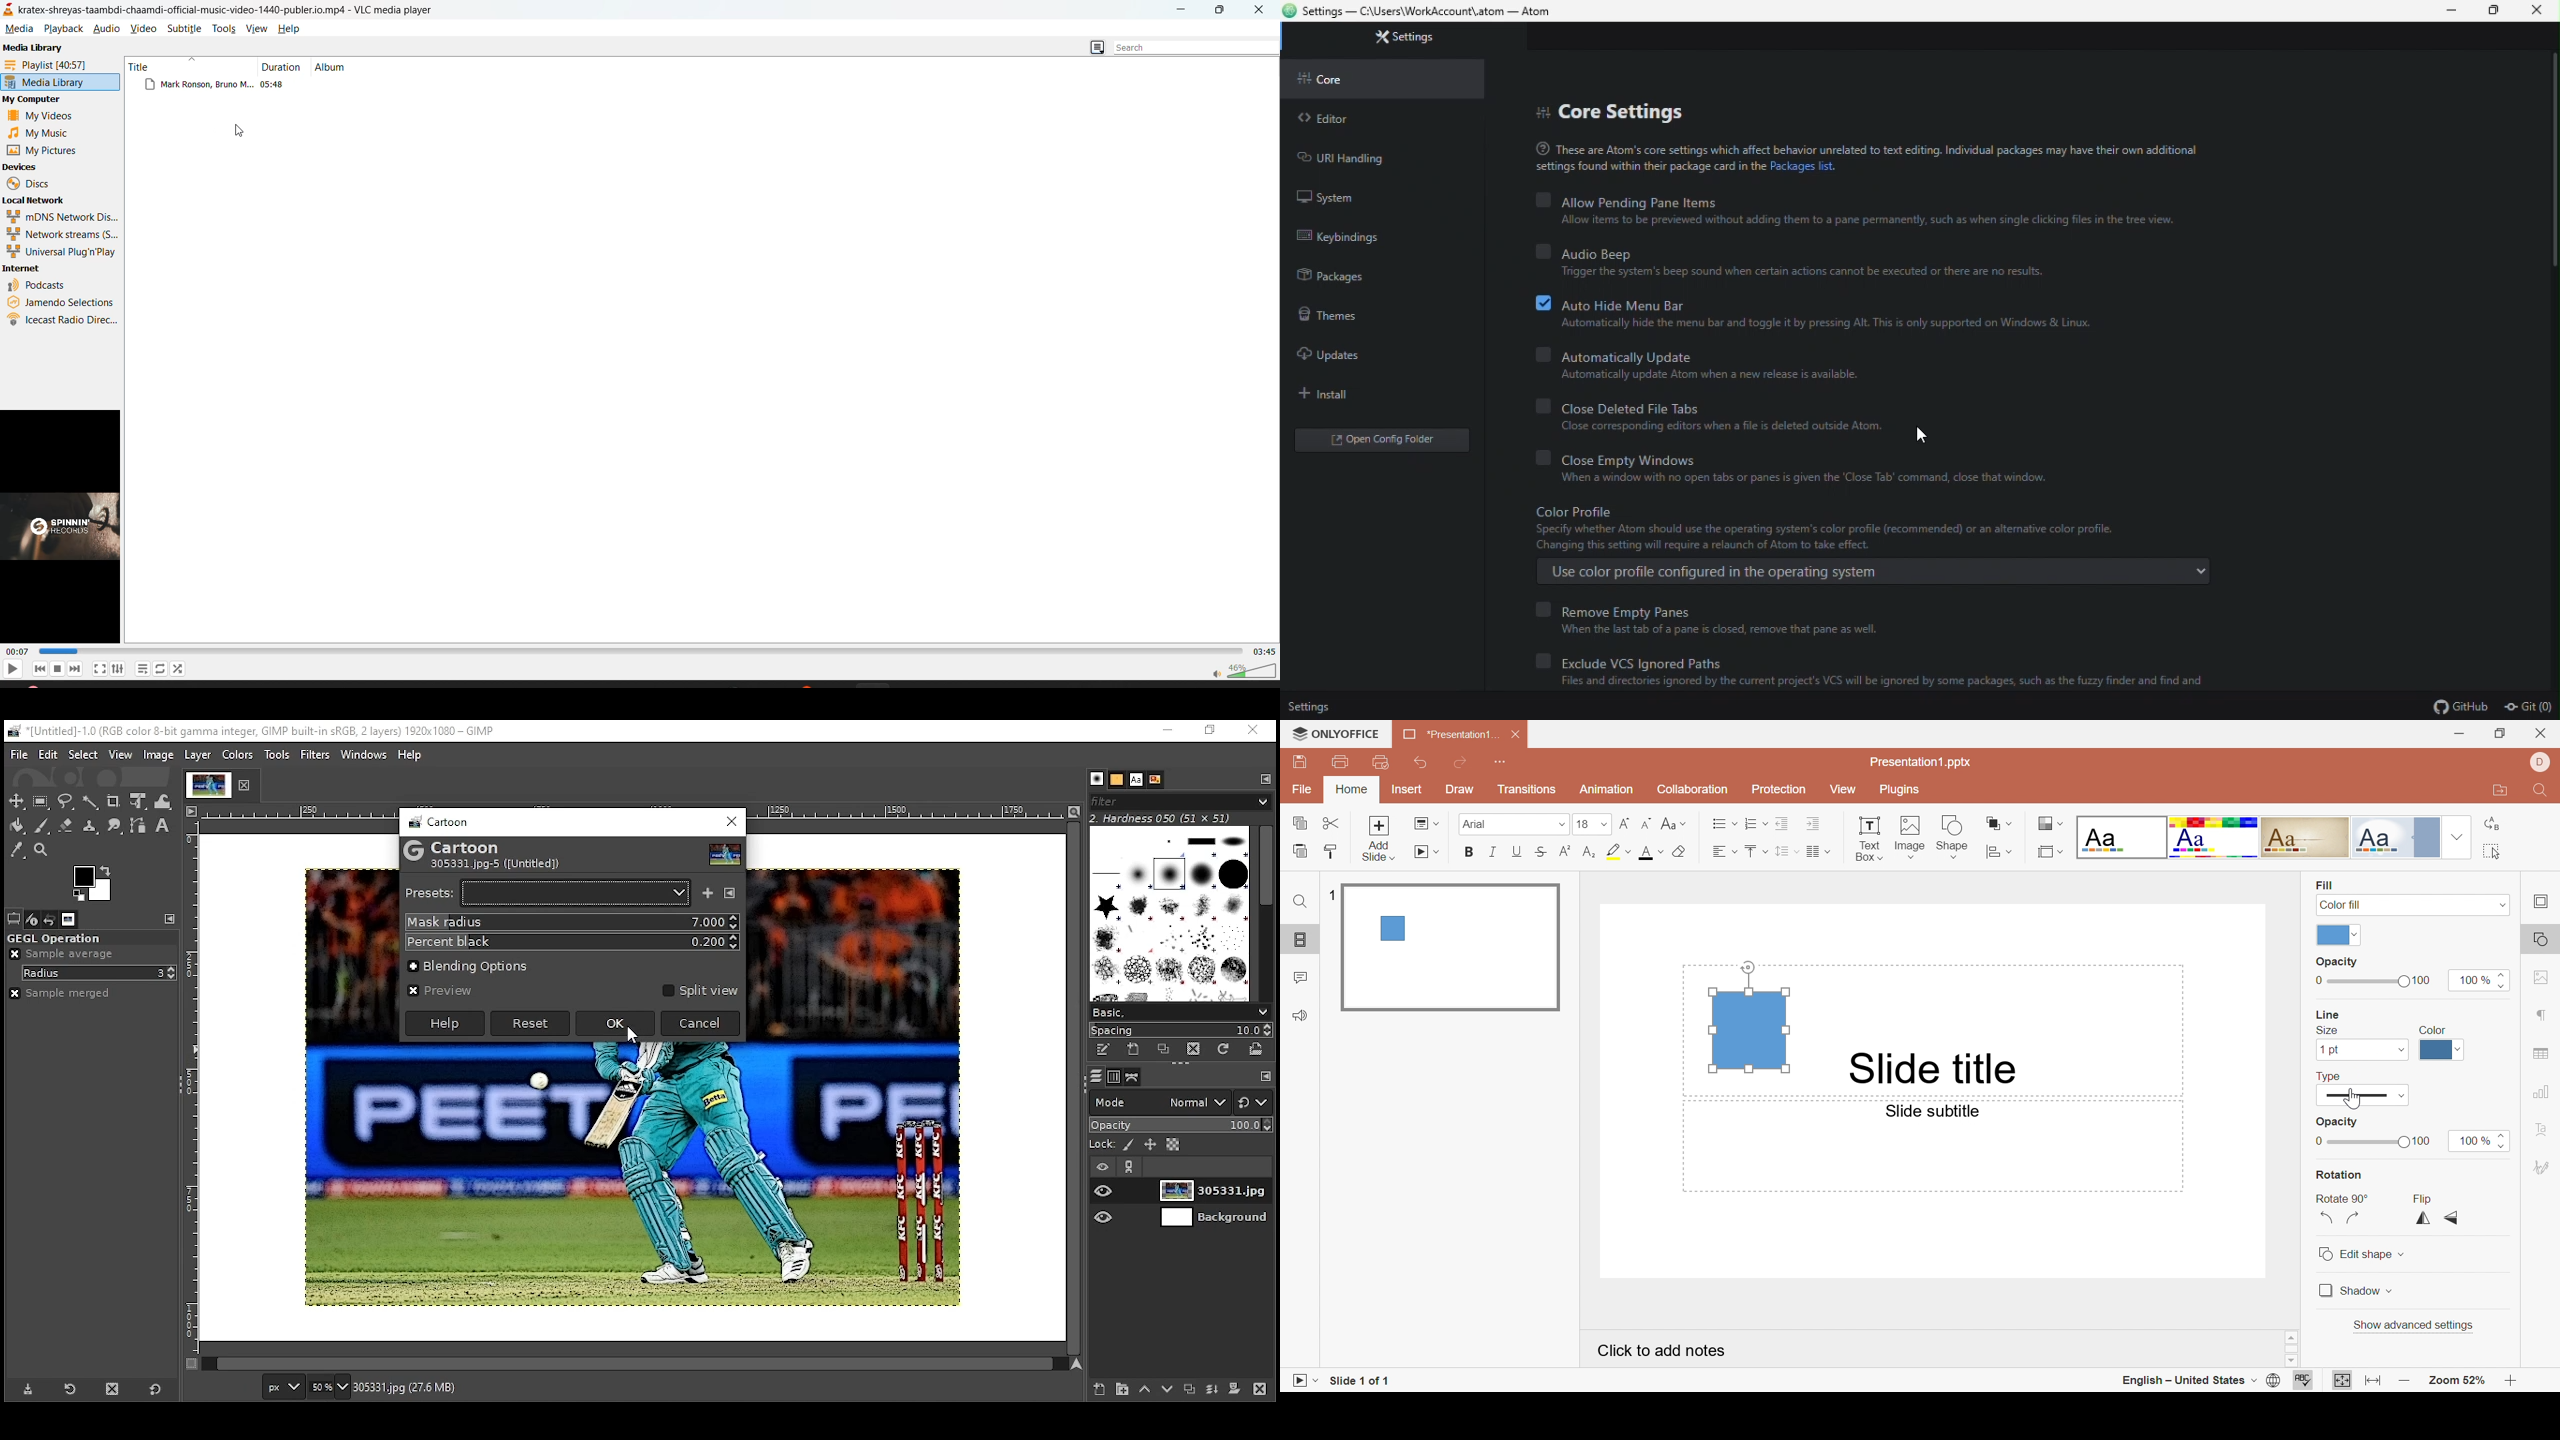  I want to click on Auto hide menu bar, so click(1823, 311).